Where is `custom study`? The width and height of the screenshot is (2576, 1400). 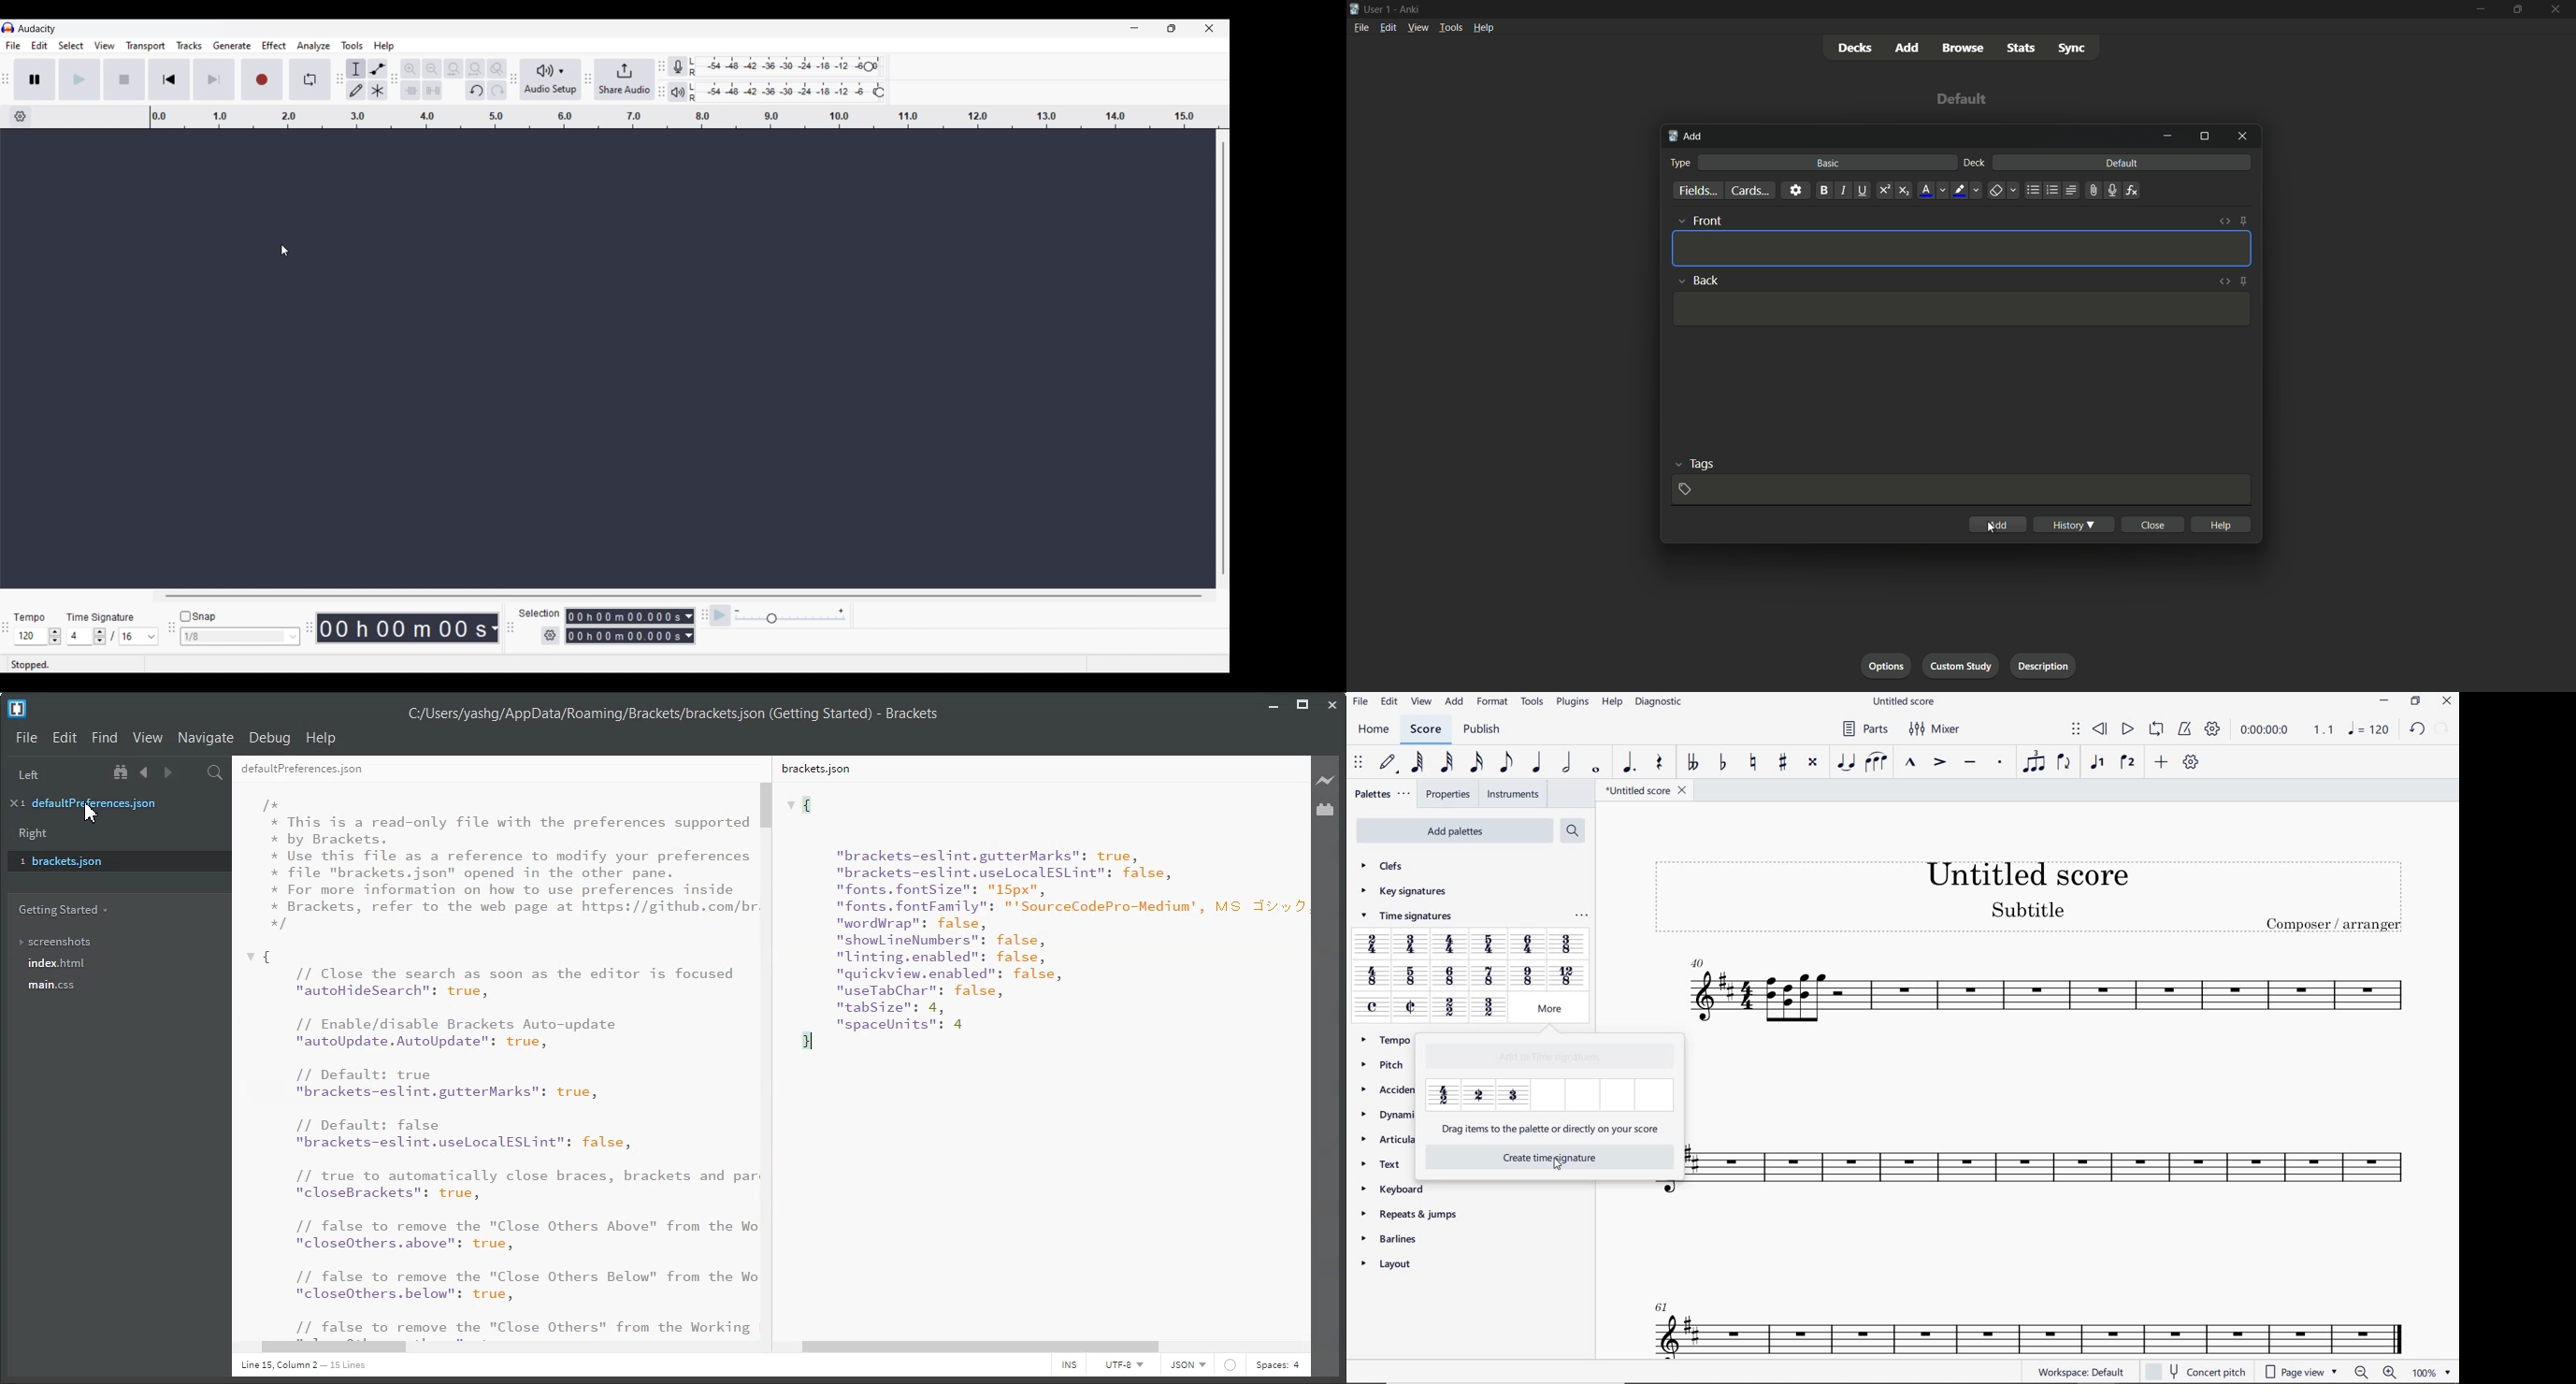 custom study is located at coordinates (1960, 666).